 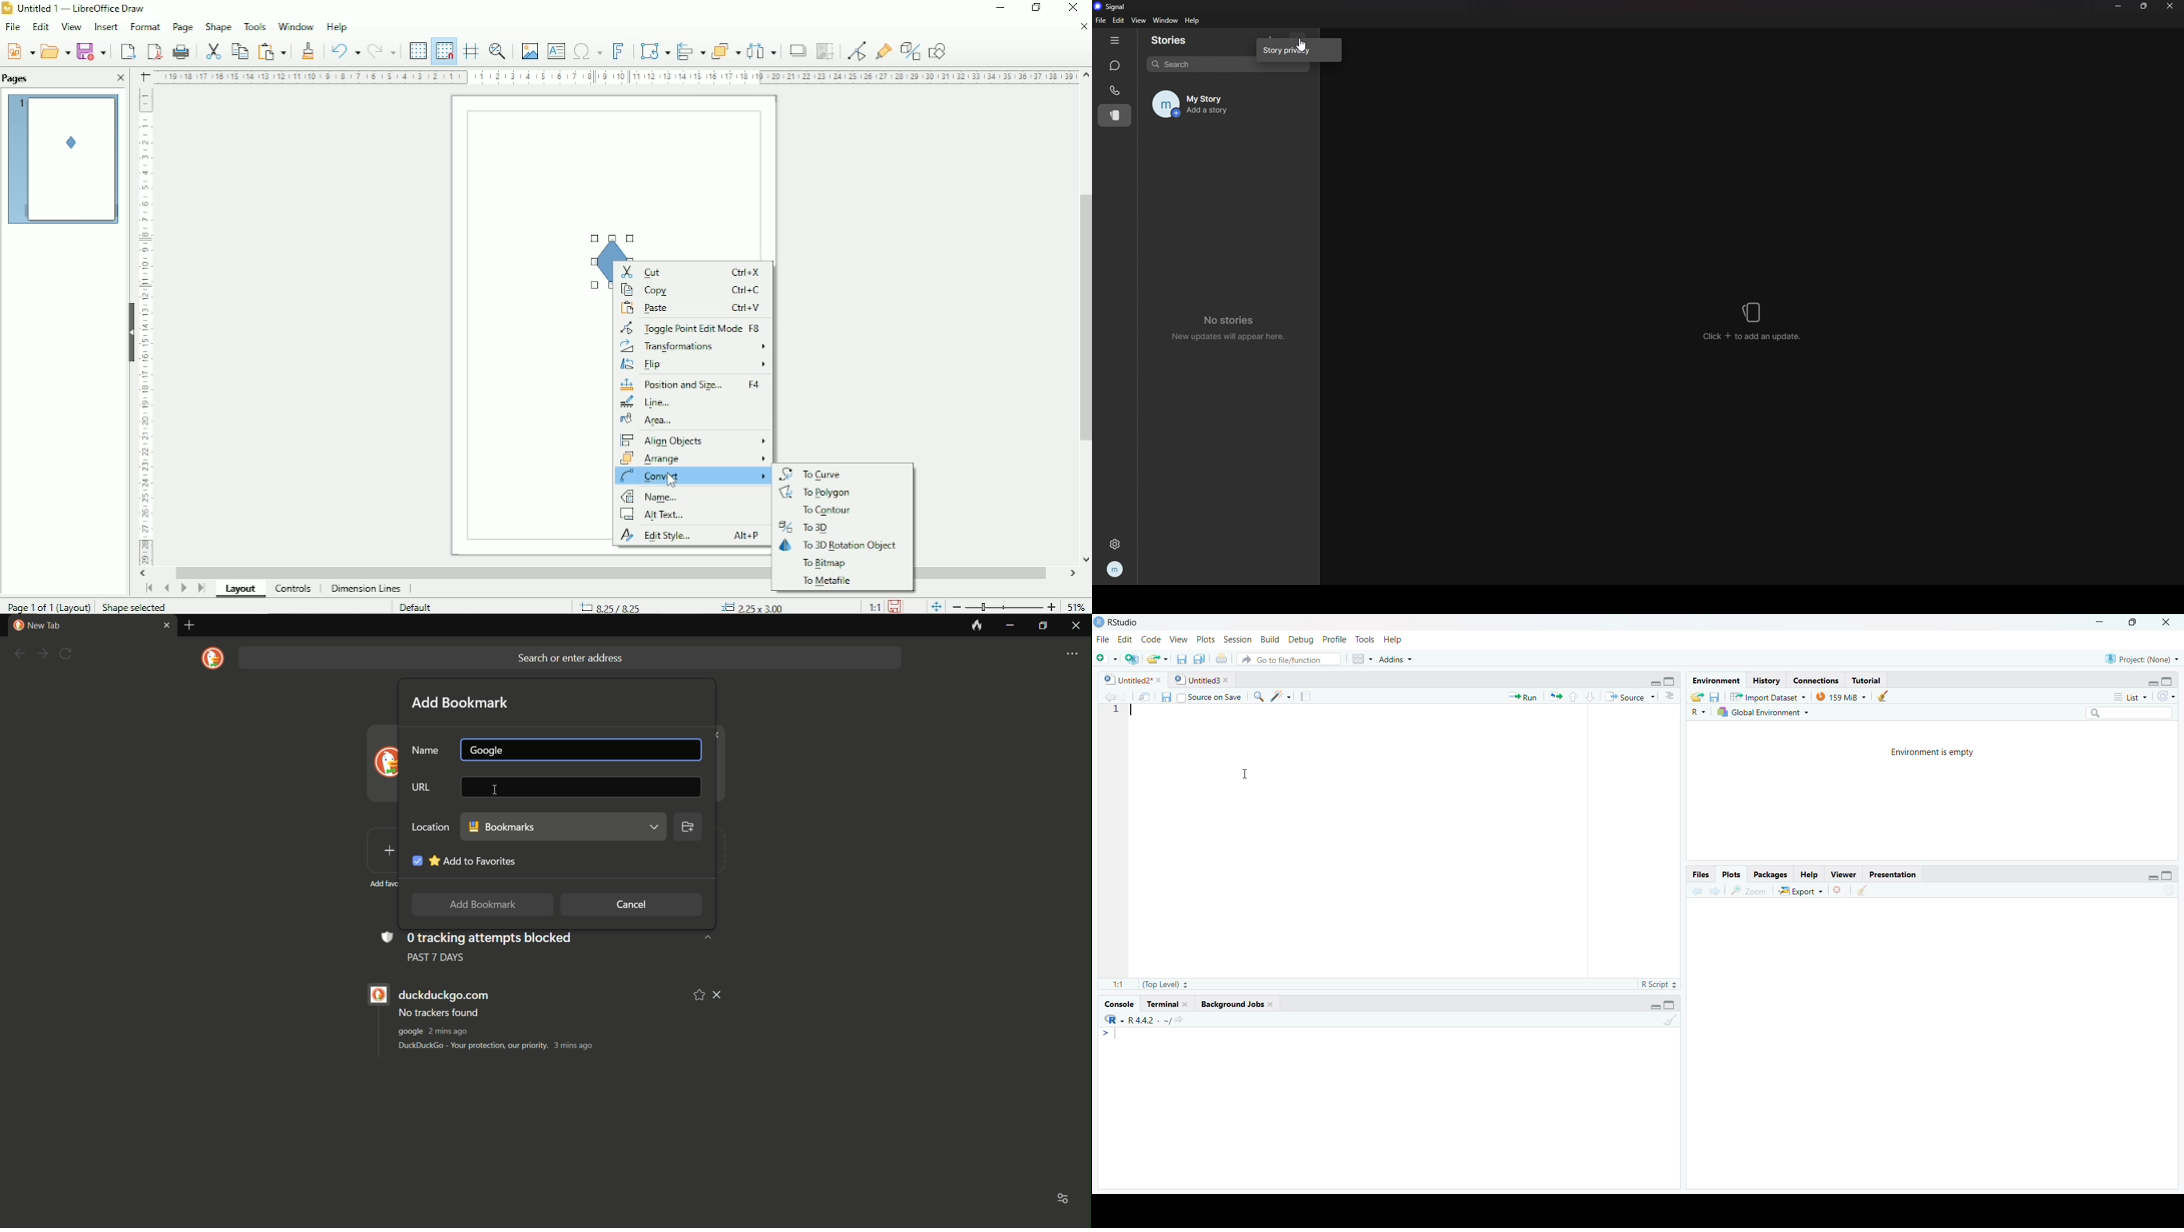 I want to click on Flip, so click(x=692, y=367).